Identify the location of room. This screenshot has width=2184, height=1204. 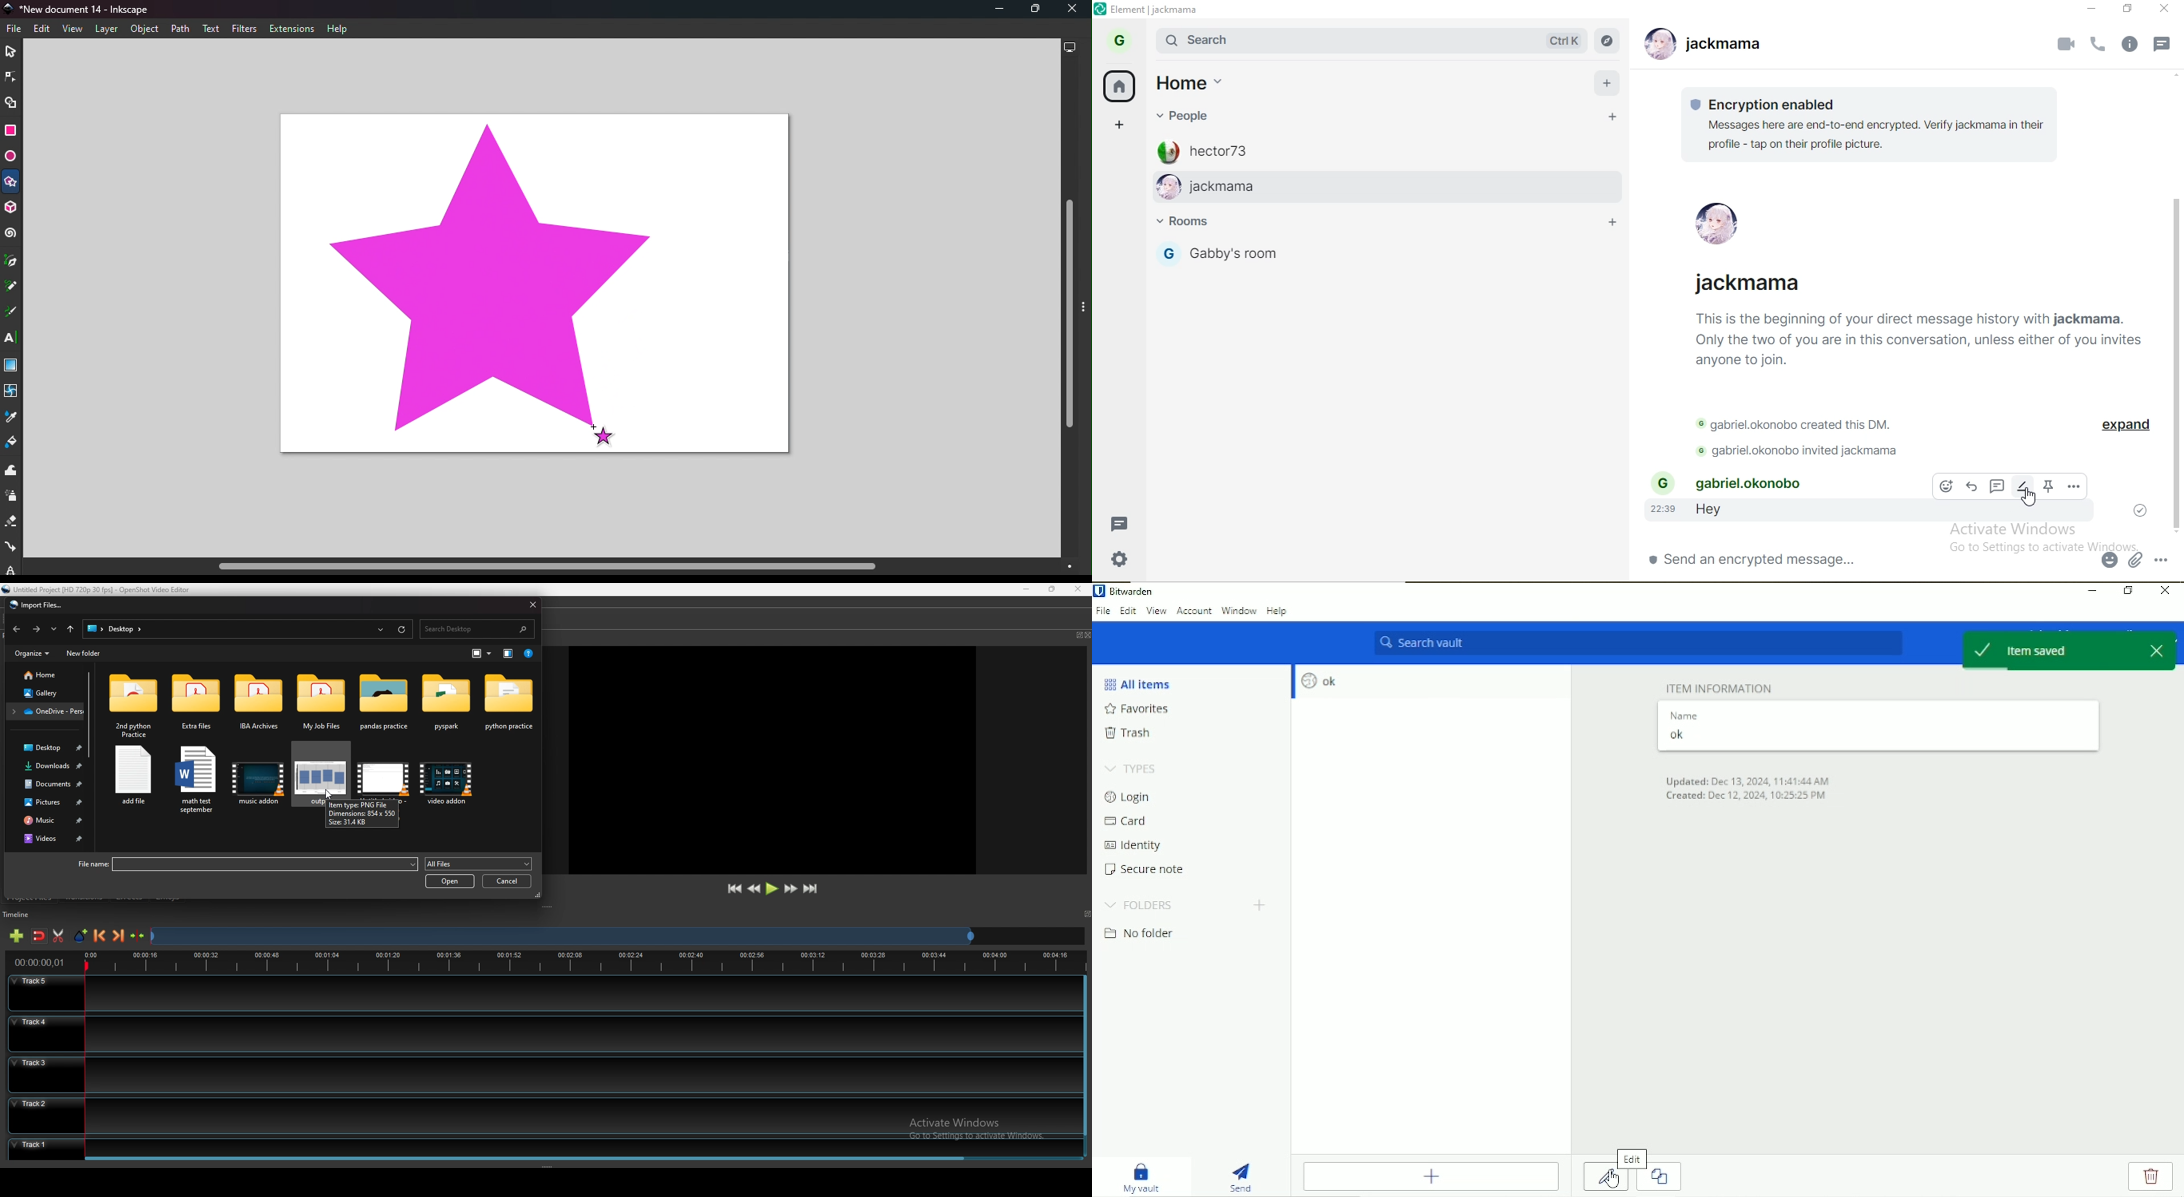
(1198, 224).